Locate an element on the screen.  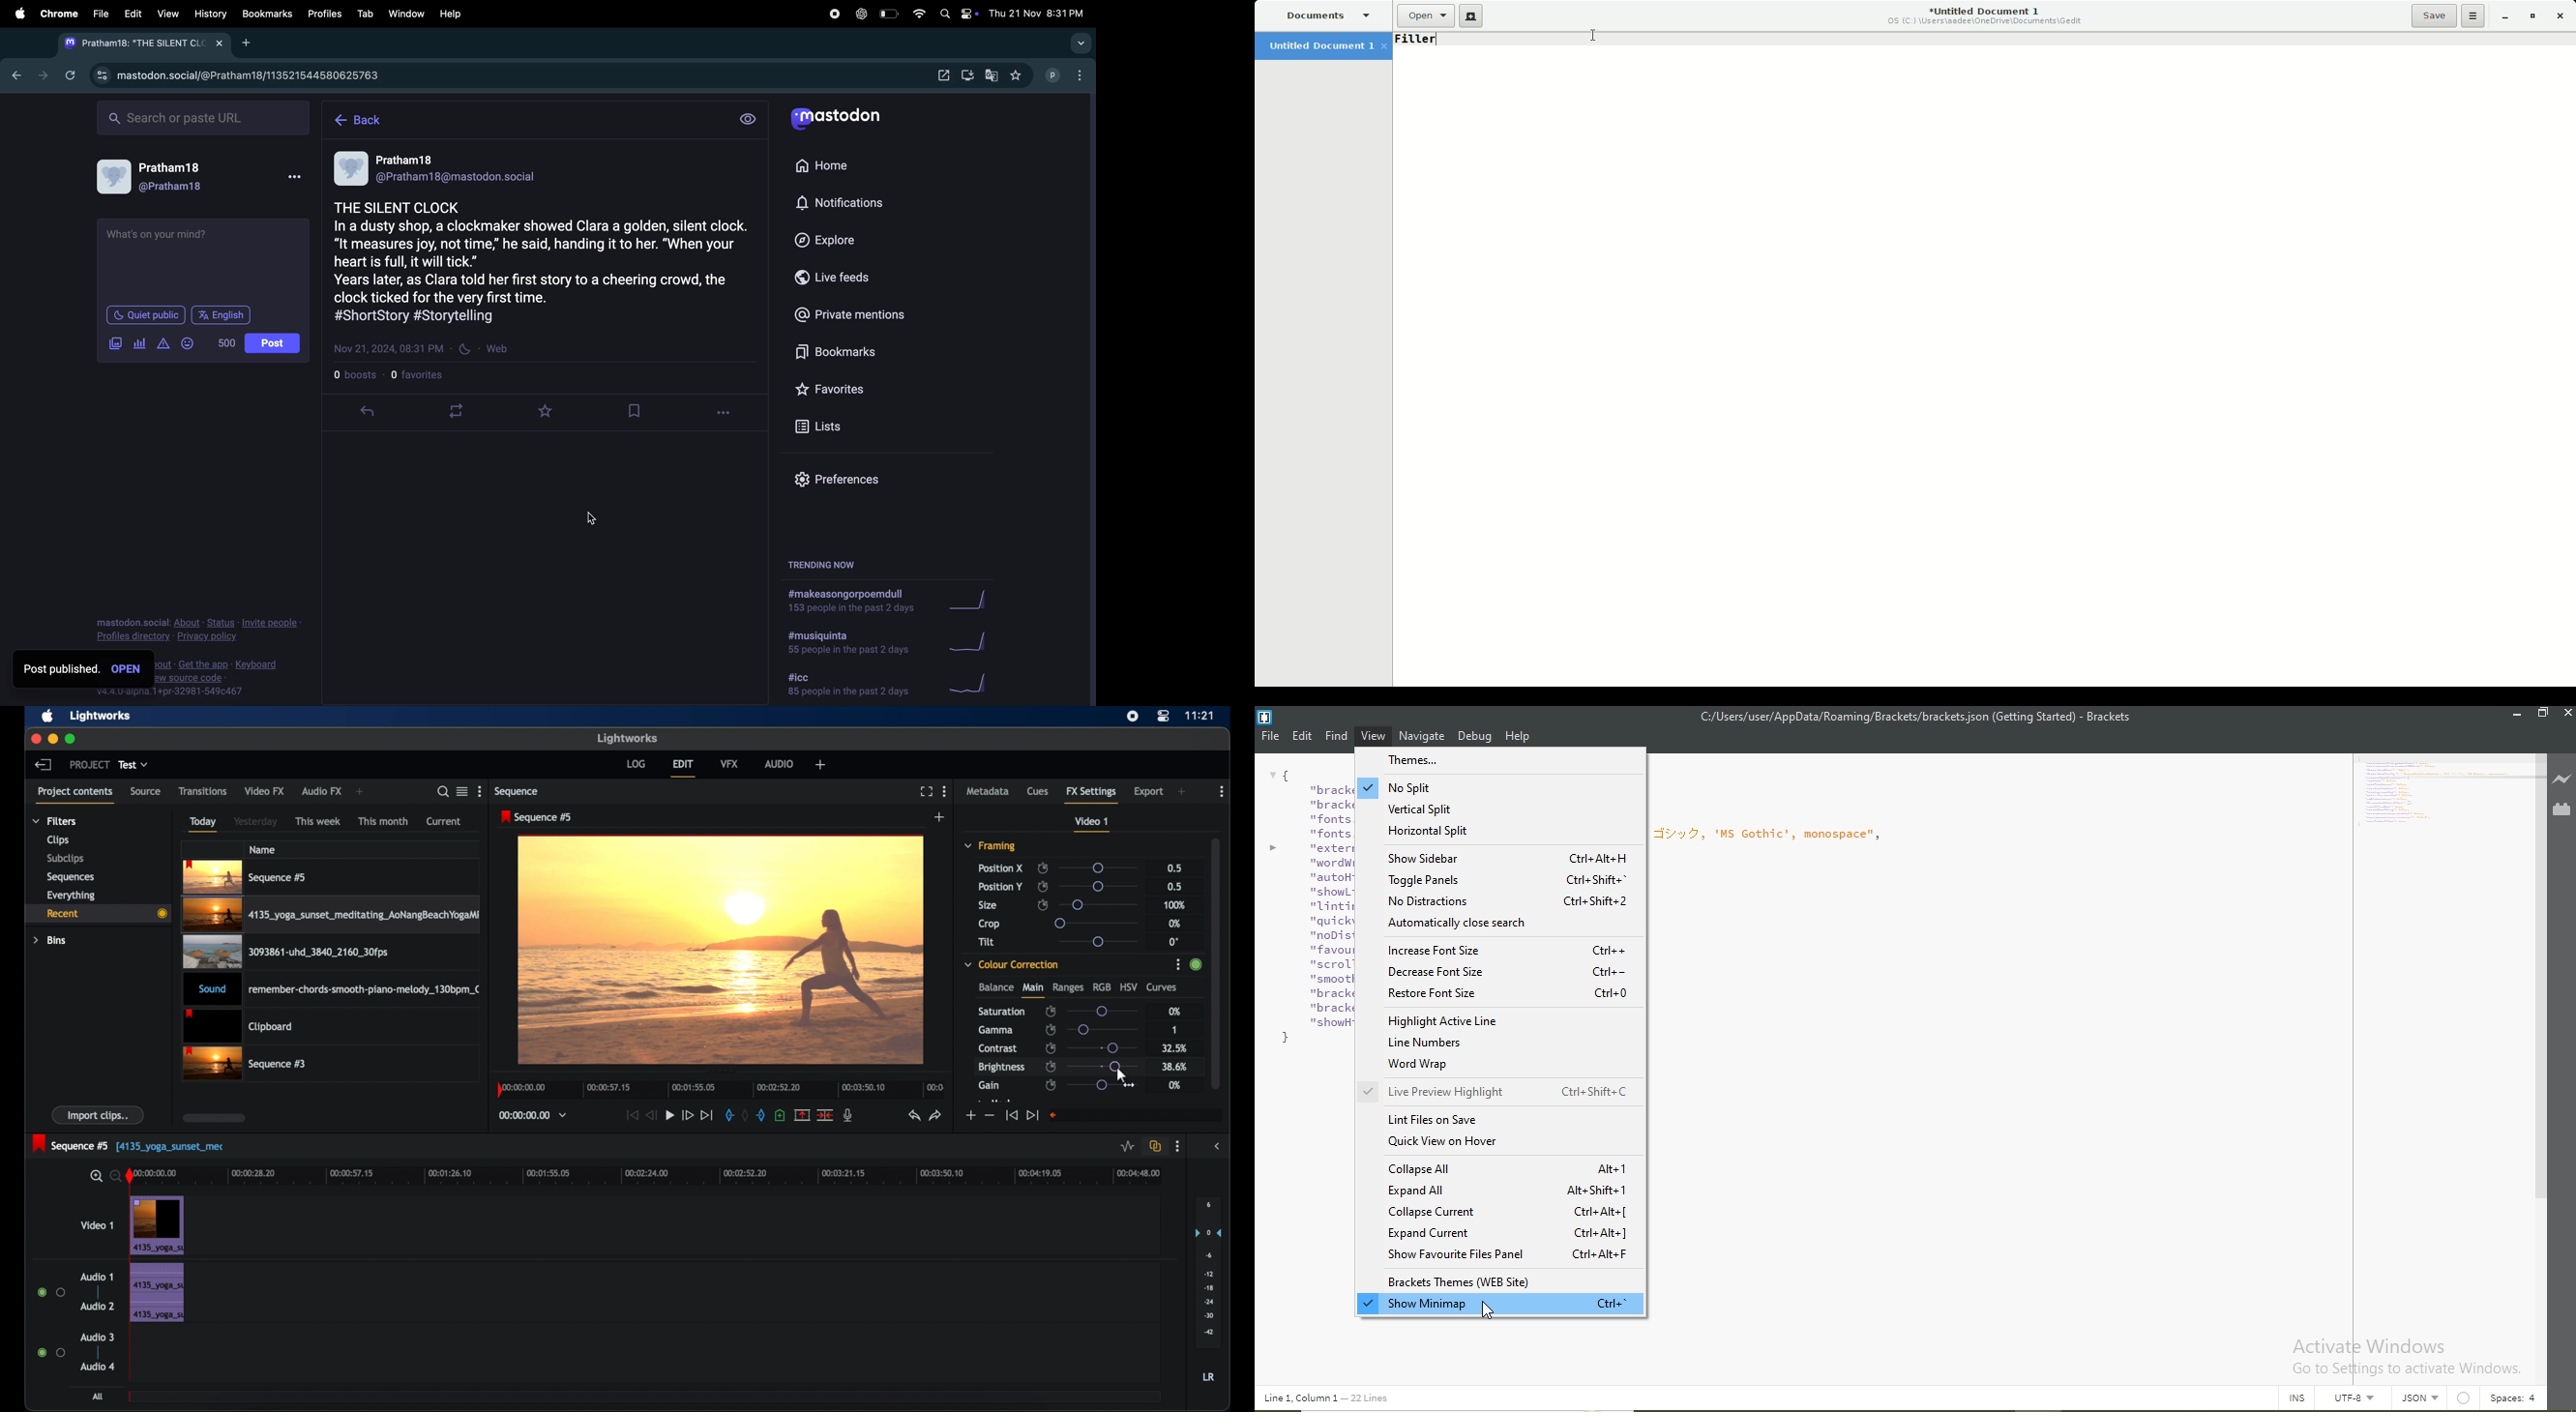
automatically close search is located at coordinates (1495, 925).